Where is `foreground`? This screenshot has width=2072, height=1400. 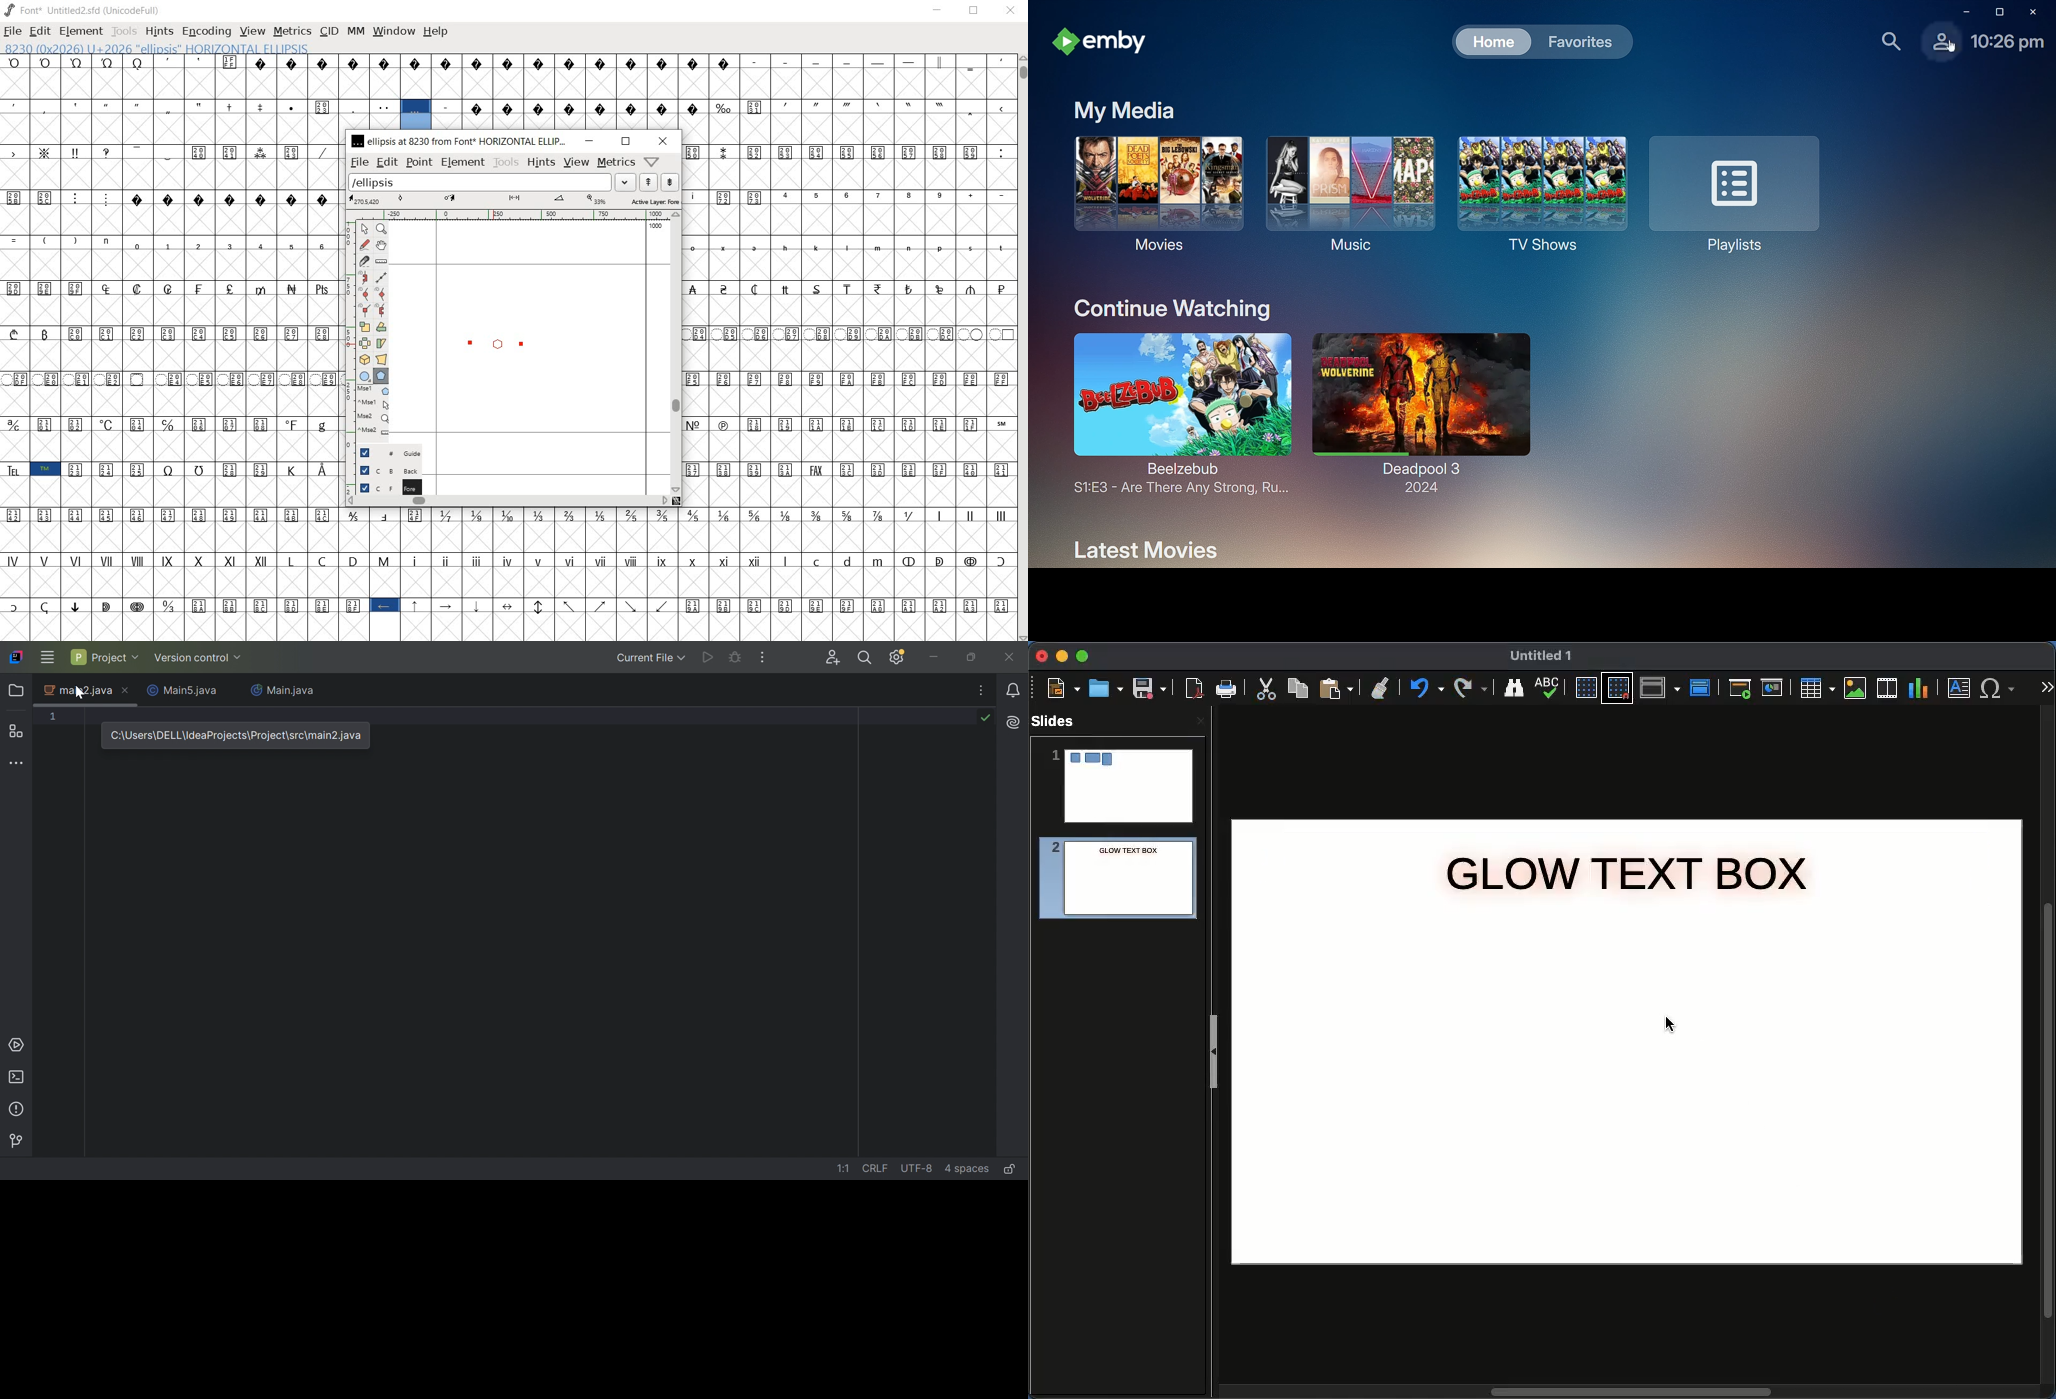
foreground is located at coordinates (384, 486).